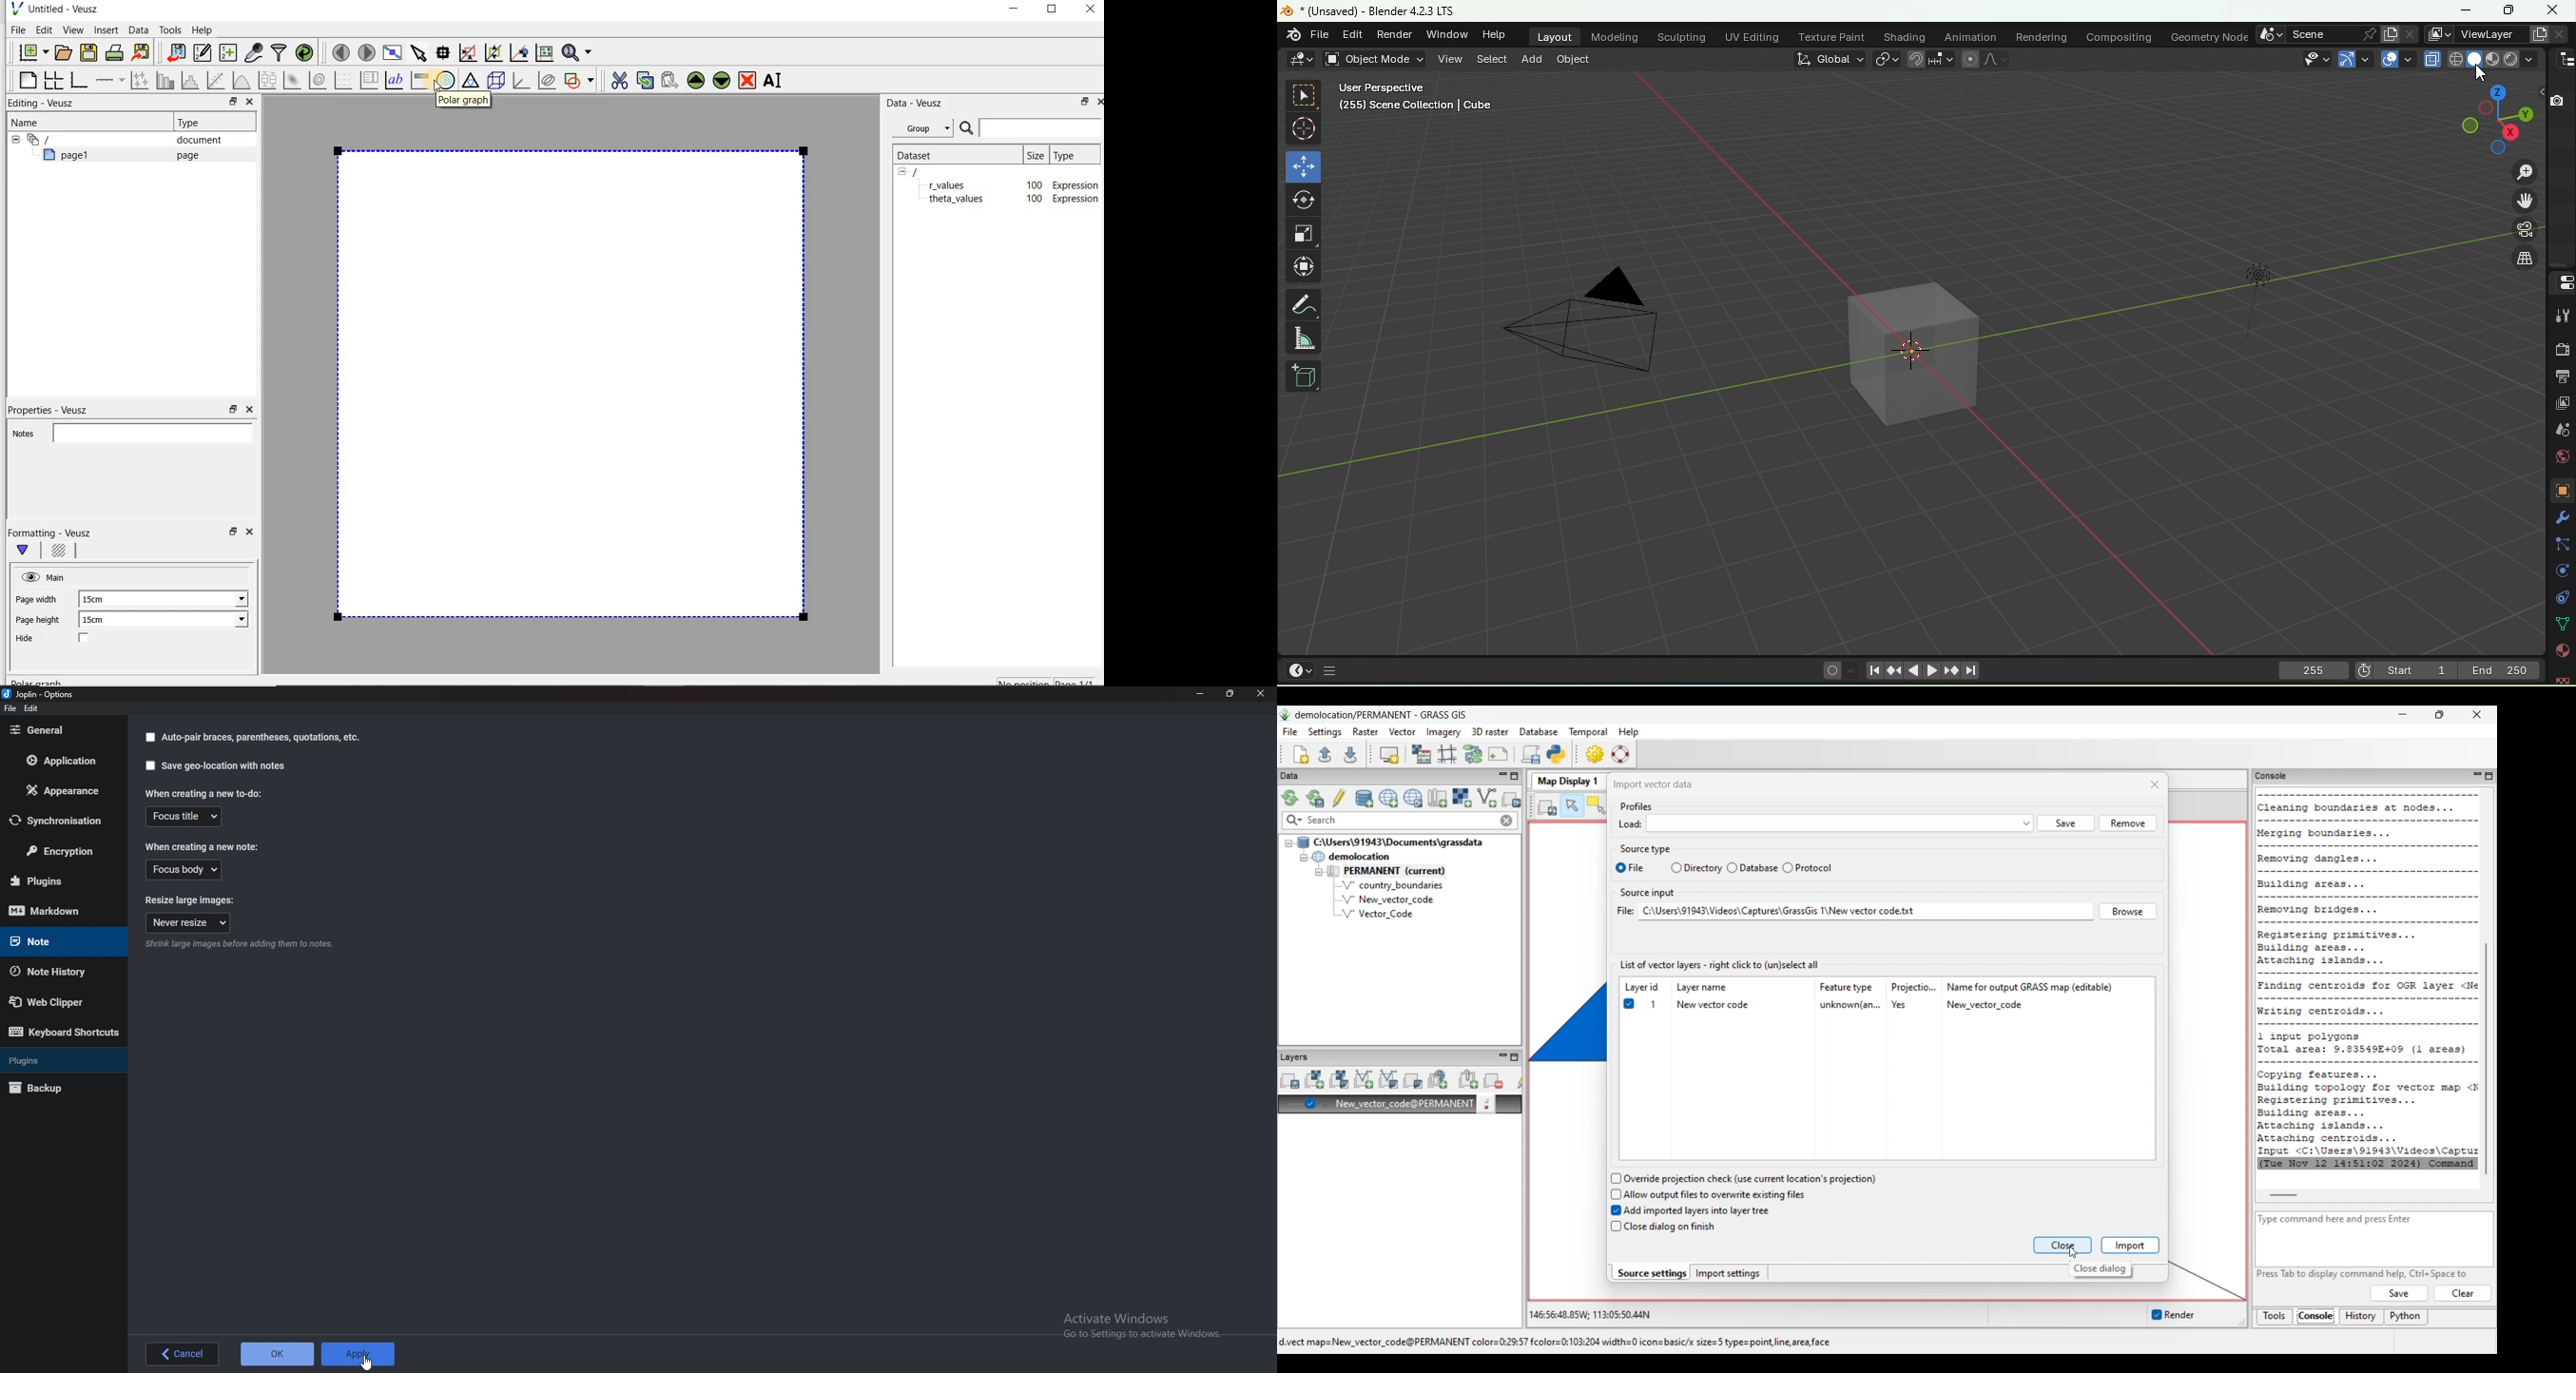 Image resolution: width=2576 pixels, height=1400 pixels. Describe the element at coordinates (57, 941) in the screenshot. I see `note` at that location.